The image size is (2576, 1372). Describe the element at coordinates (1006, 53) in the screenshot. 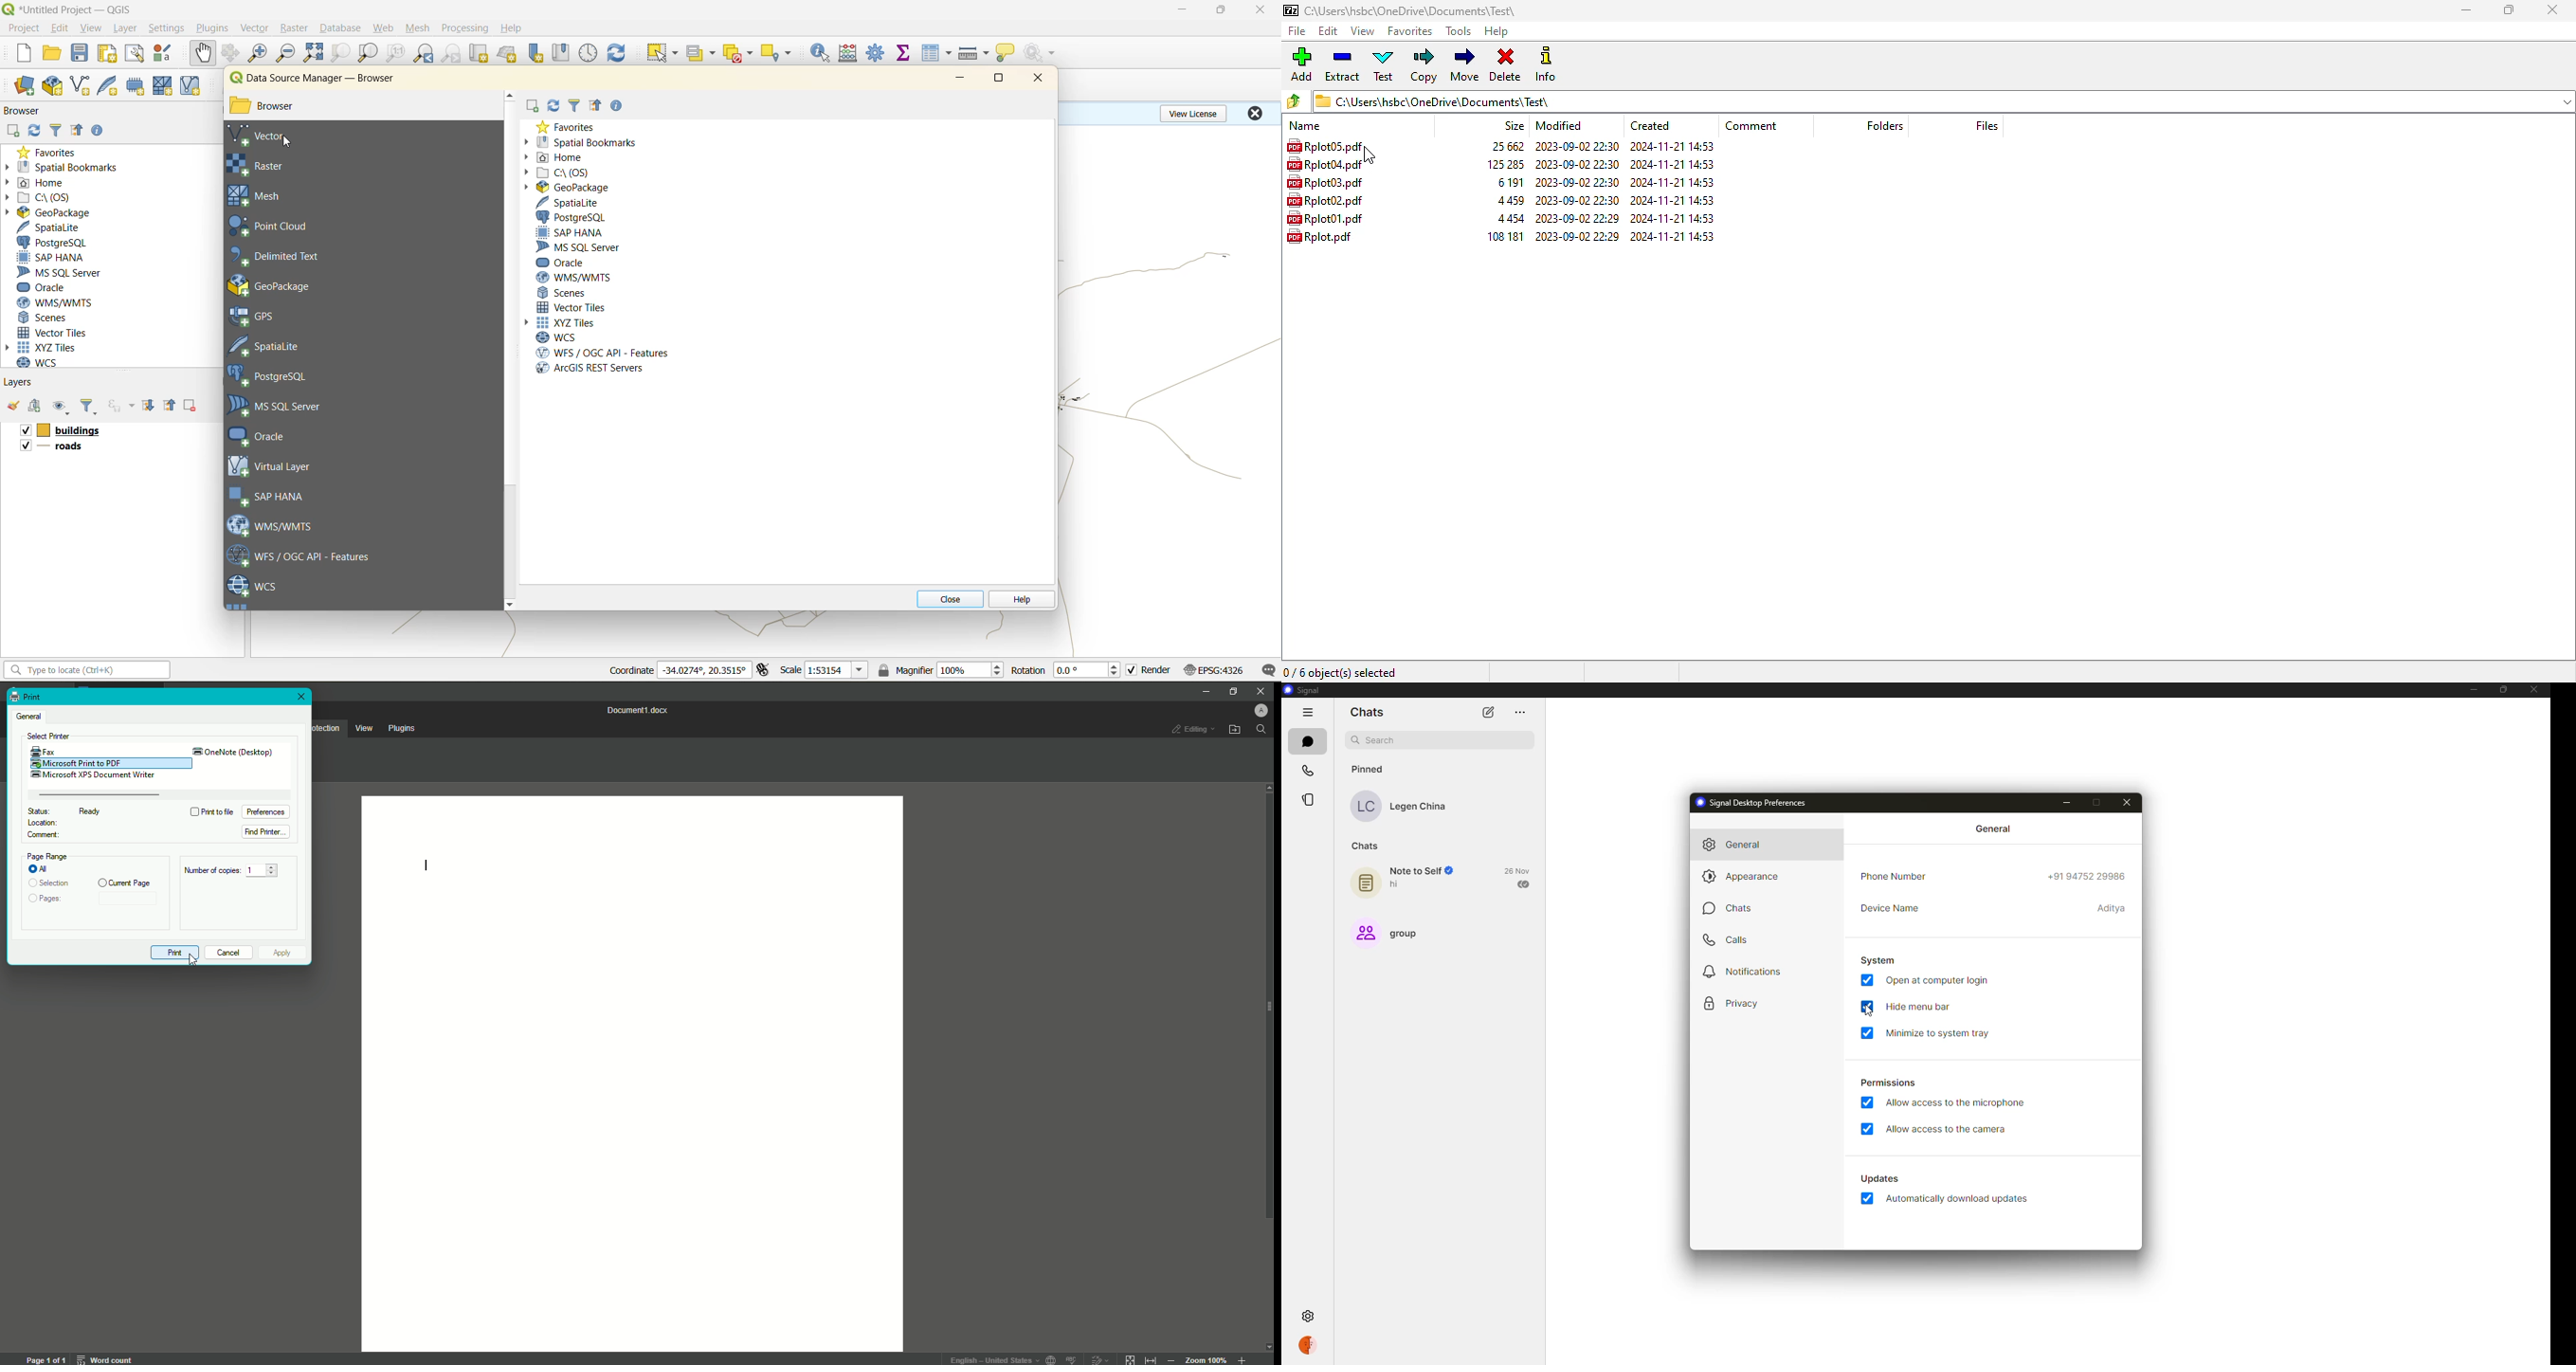

I see `show tips` at that location.